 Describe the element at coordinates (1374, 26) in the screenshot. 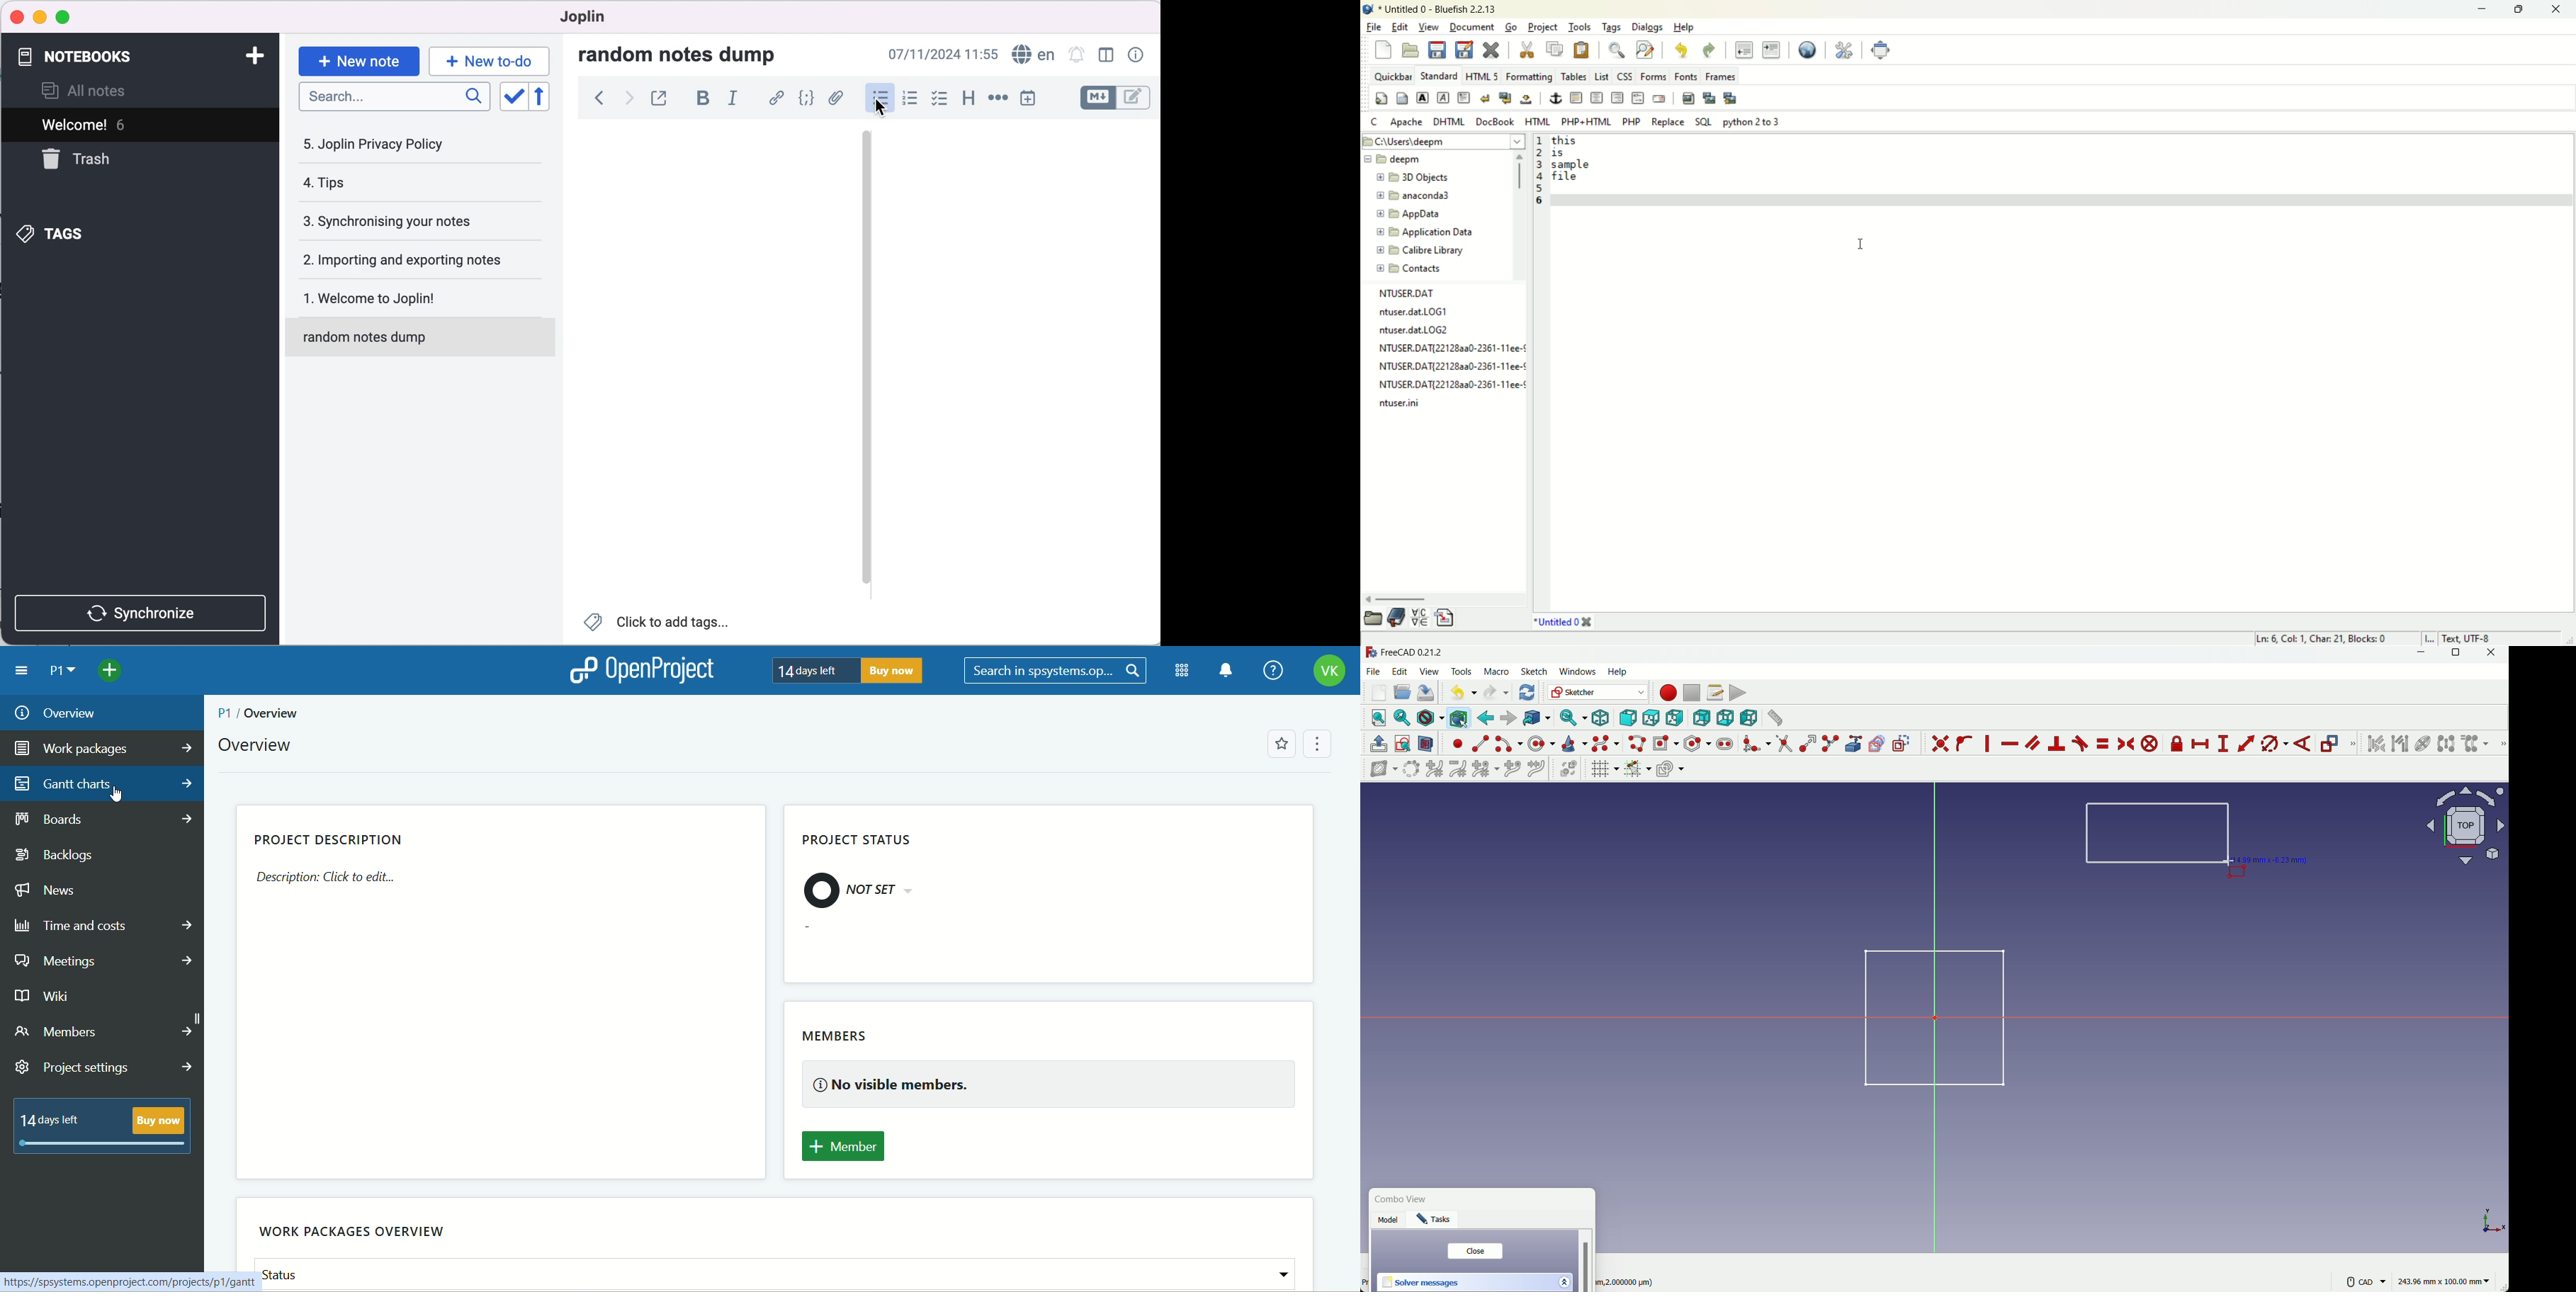

I see `file` at that location.